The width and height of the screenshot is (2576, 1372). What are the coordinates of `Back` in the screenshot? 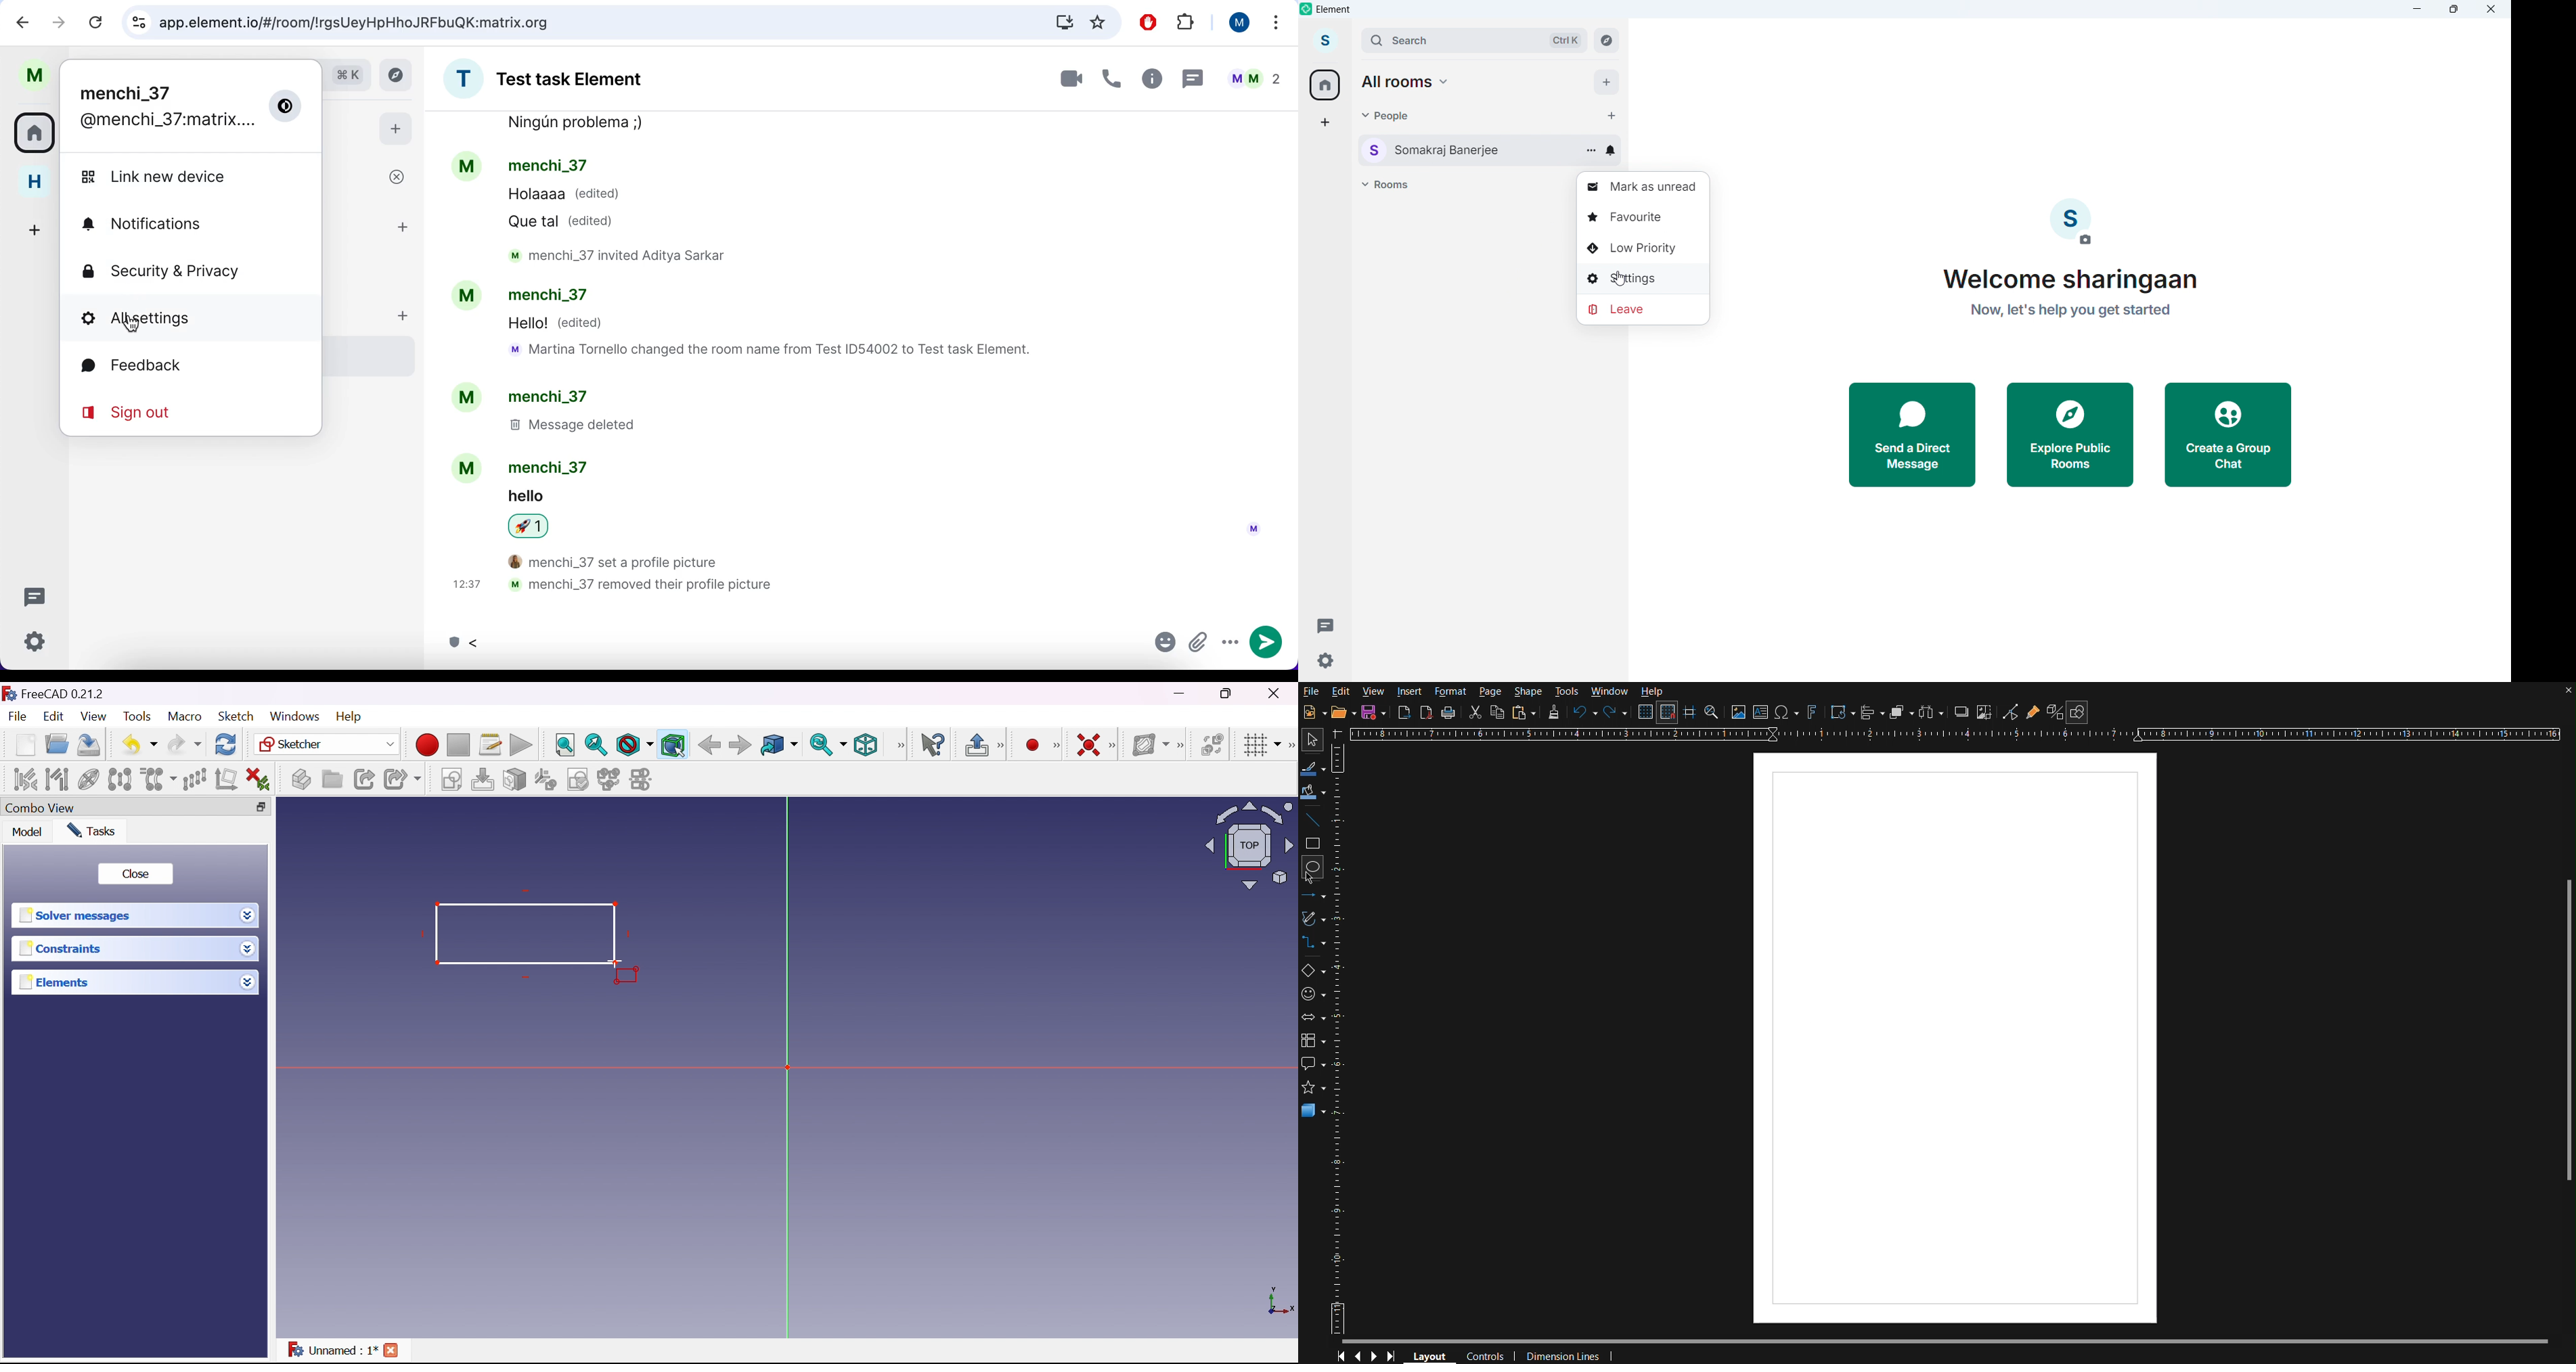 It's located at (709, 746).